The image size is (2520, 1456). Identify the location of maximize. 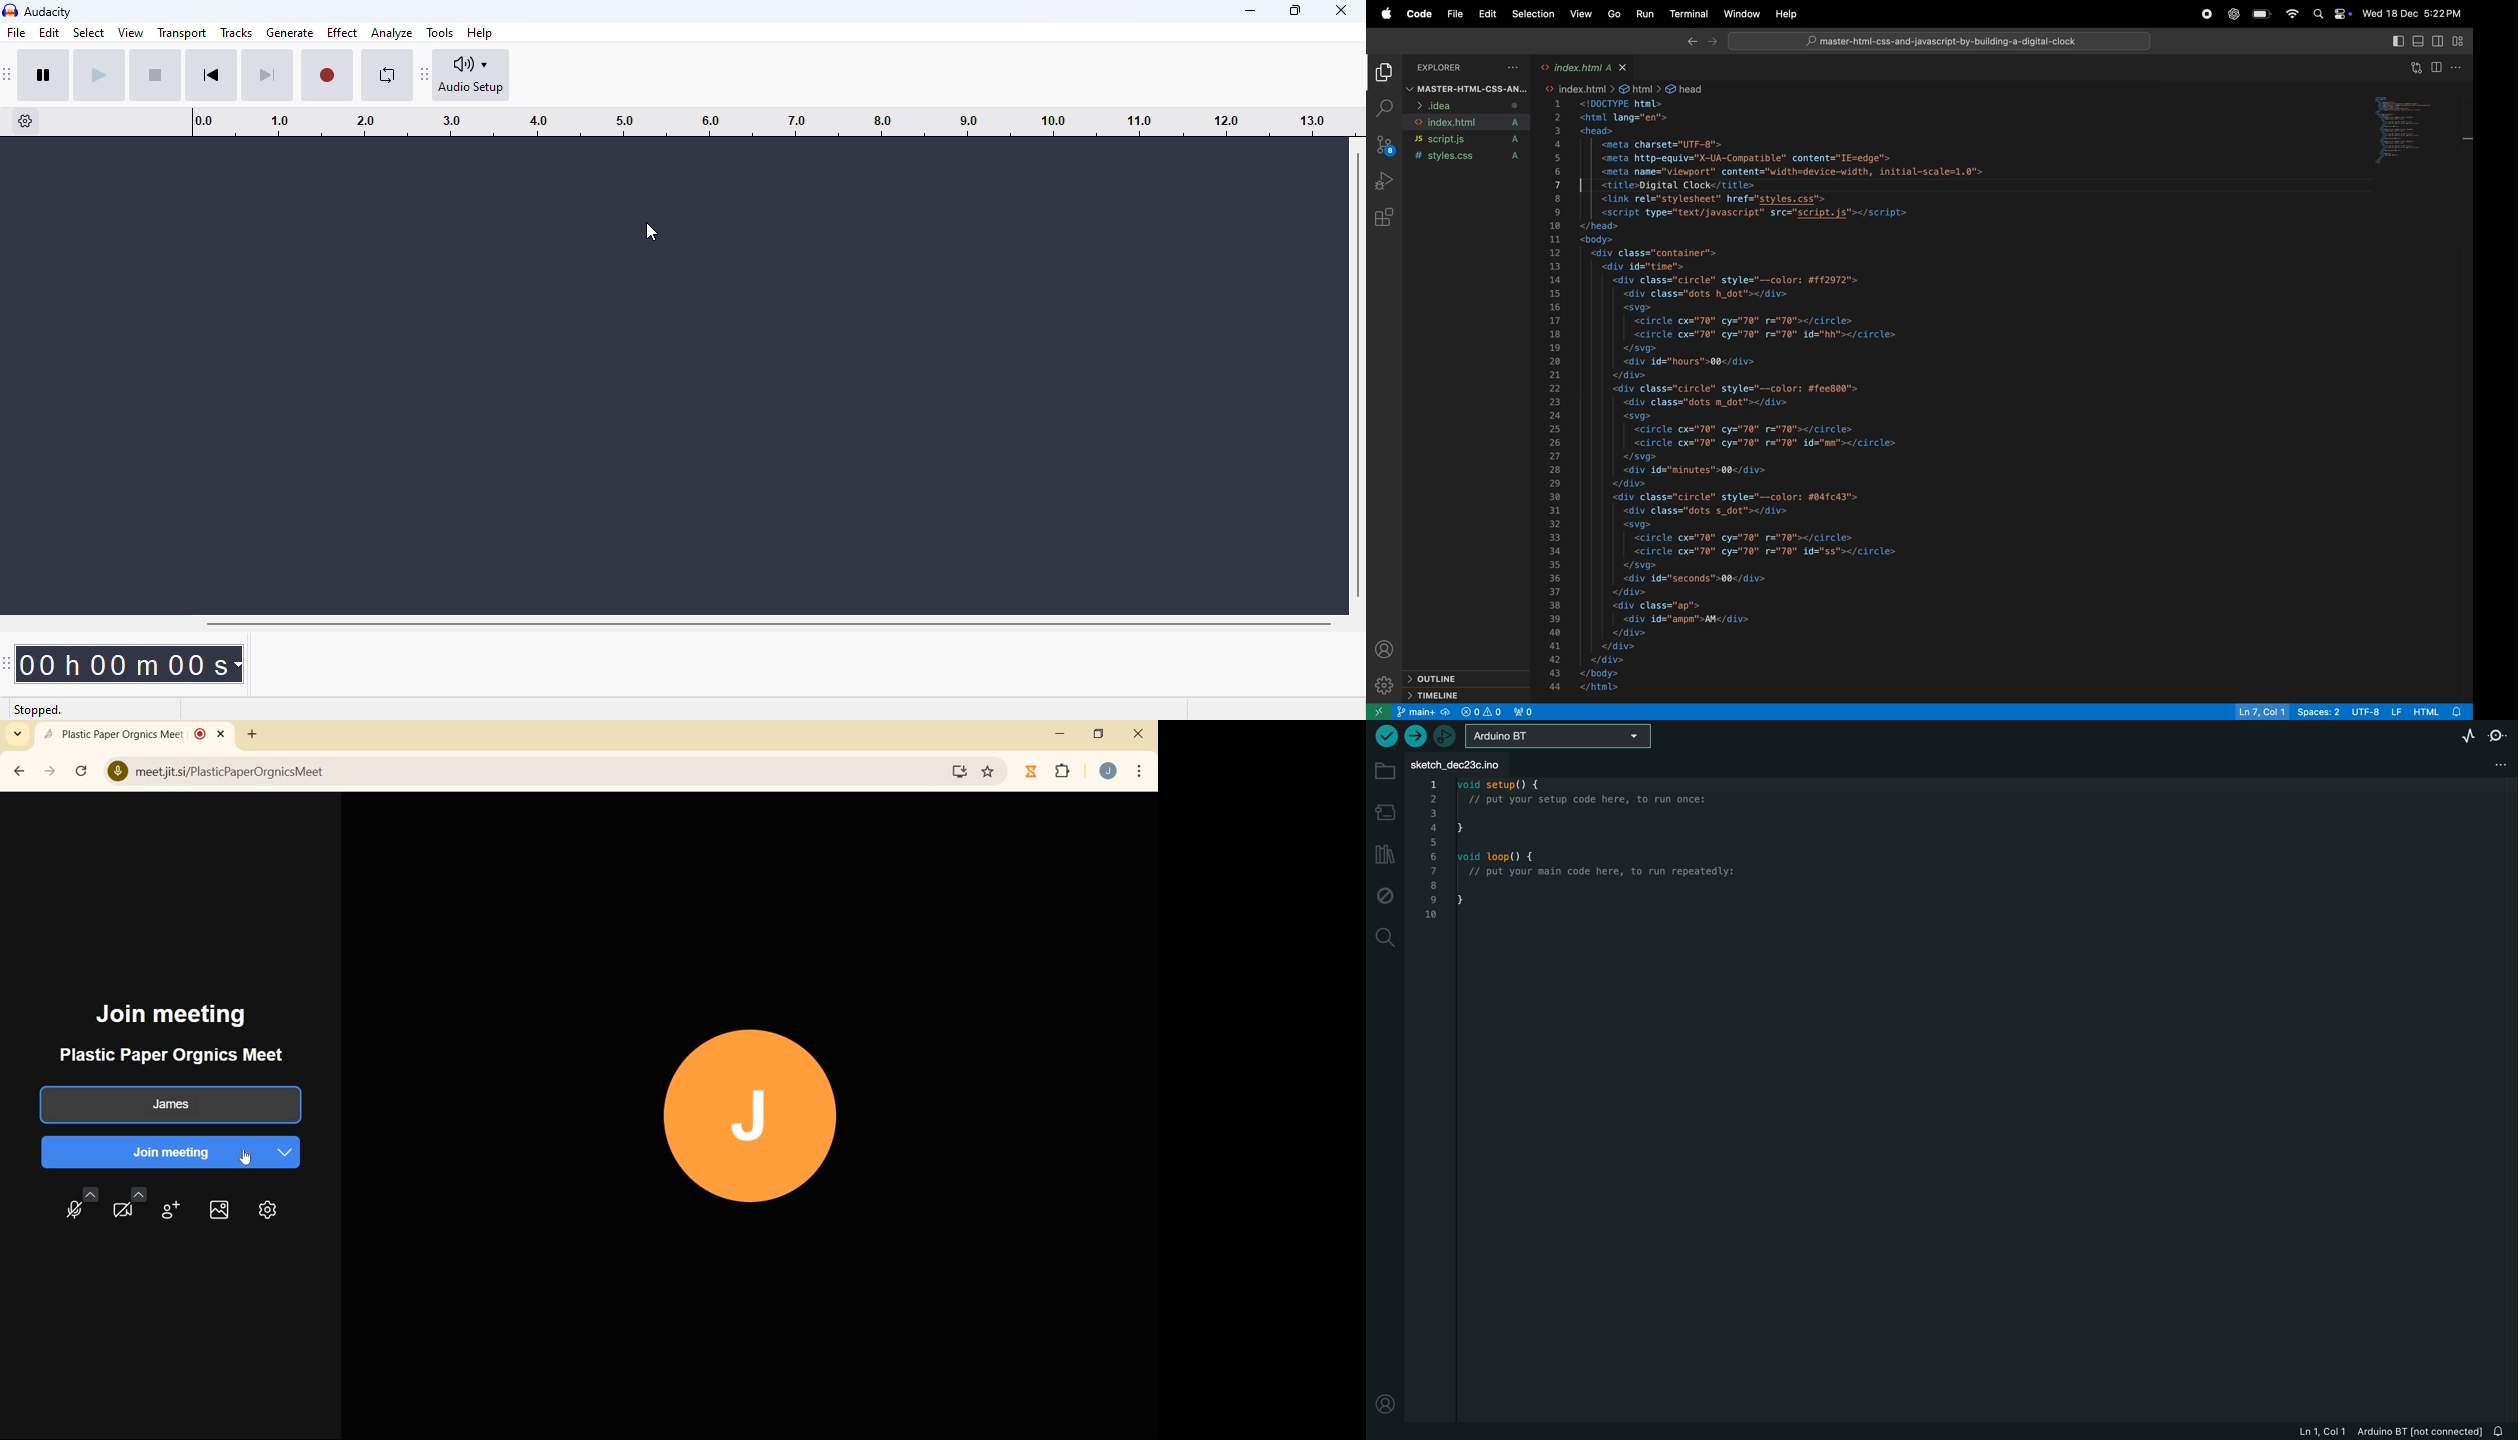
(1295, 9).